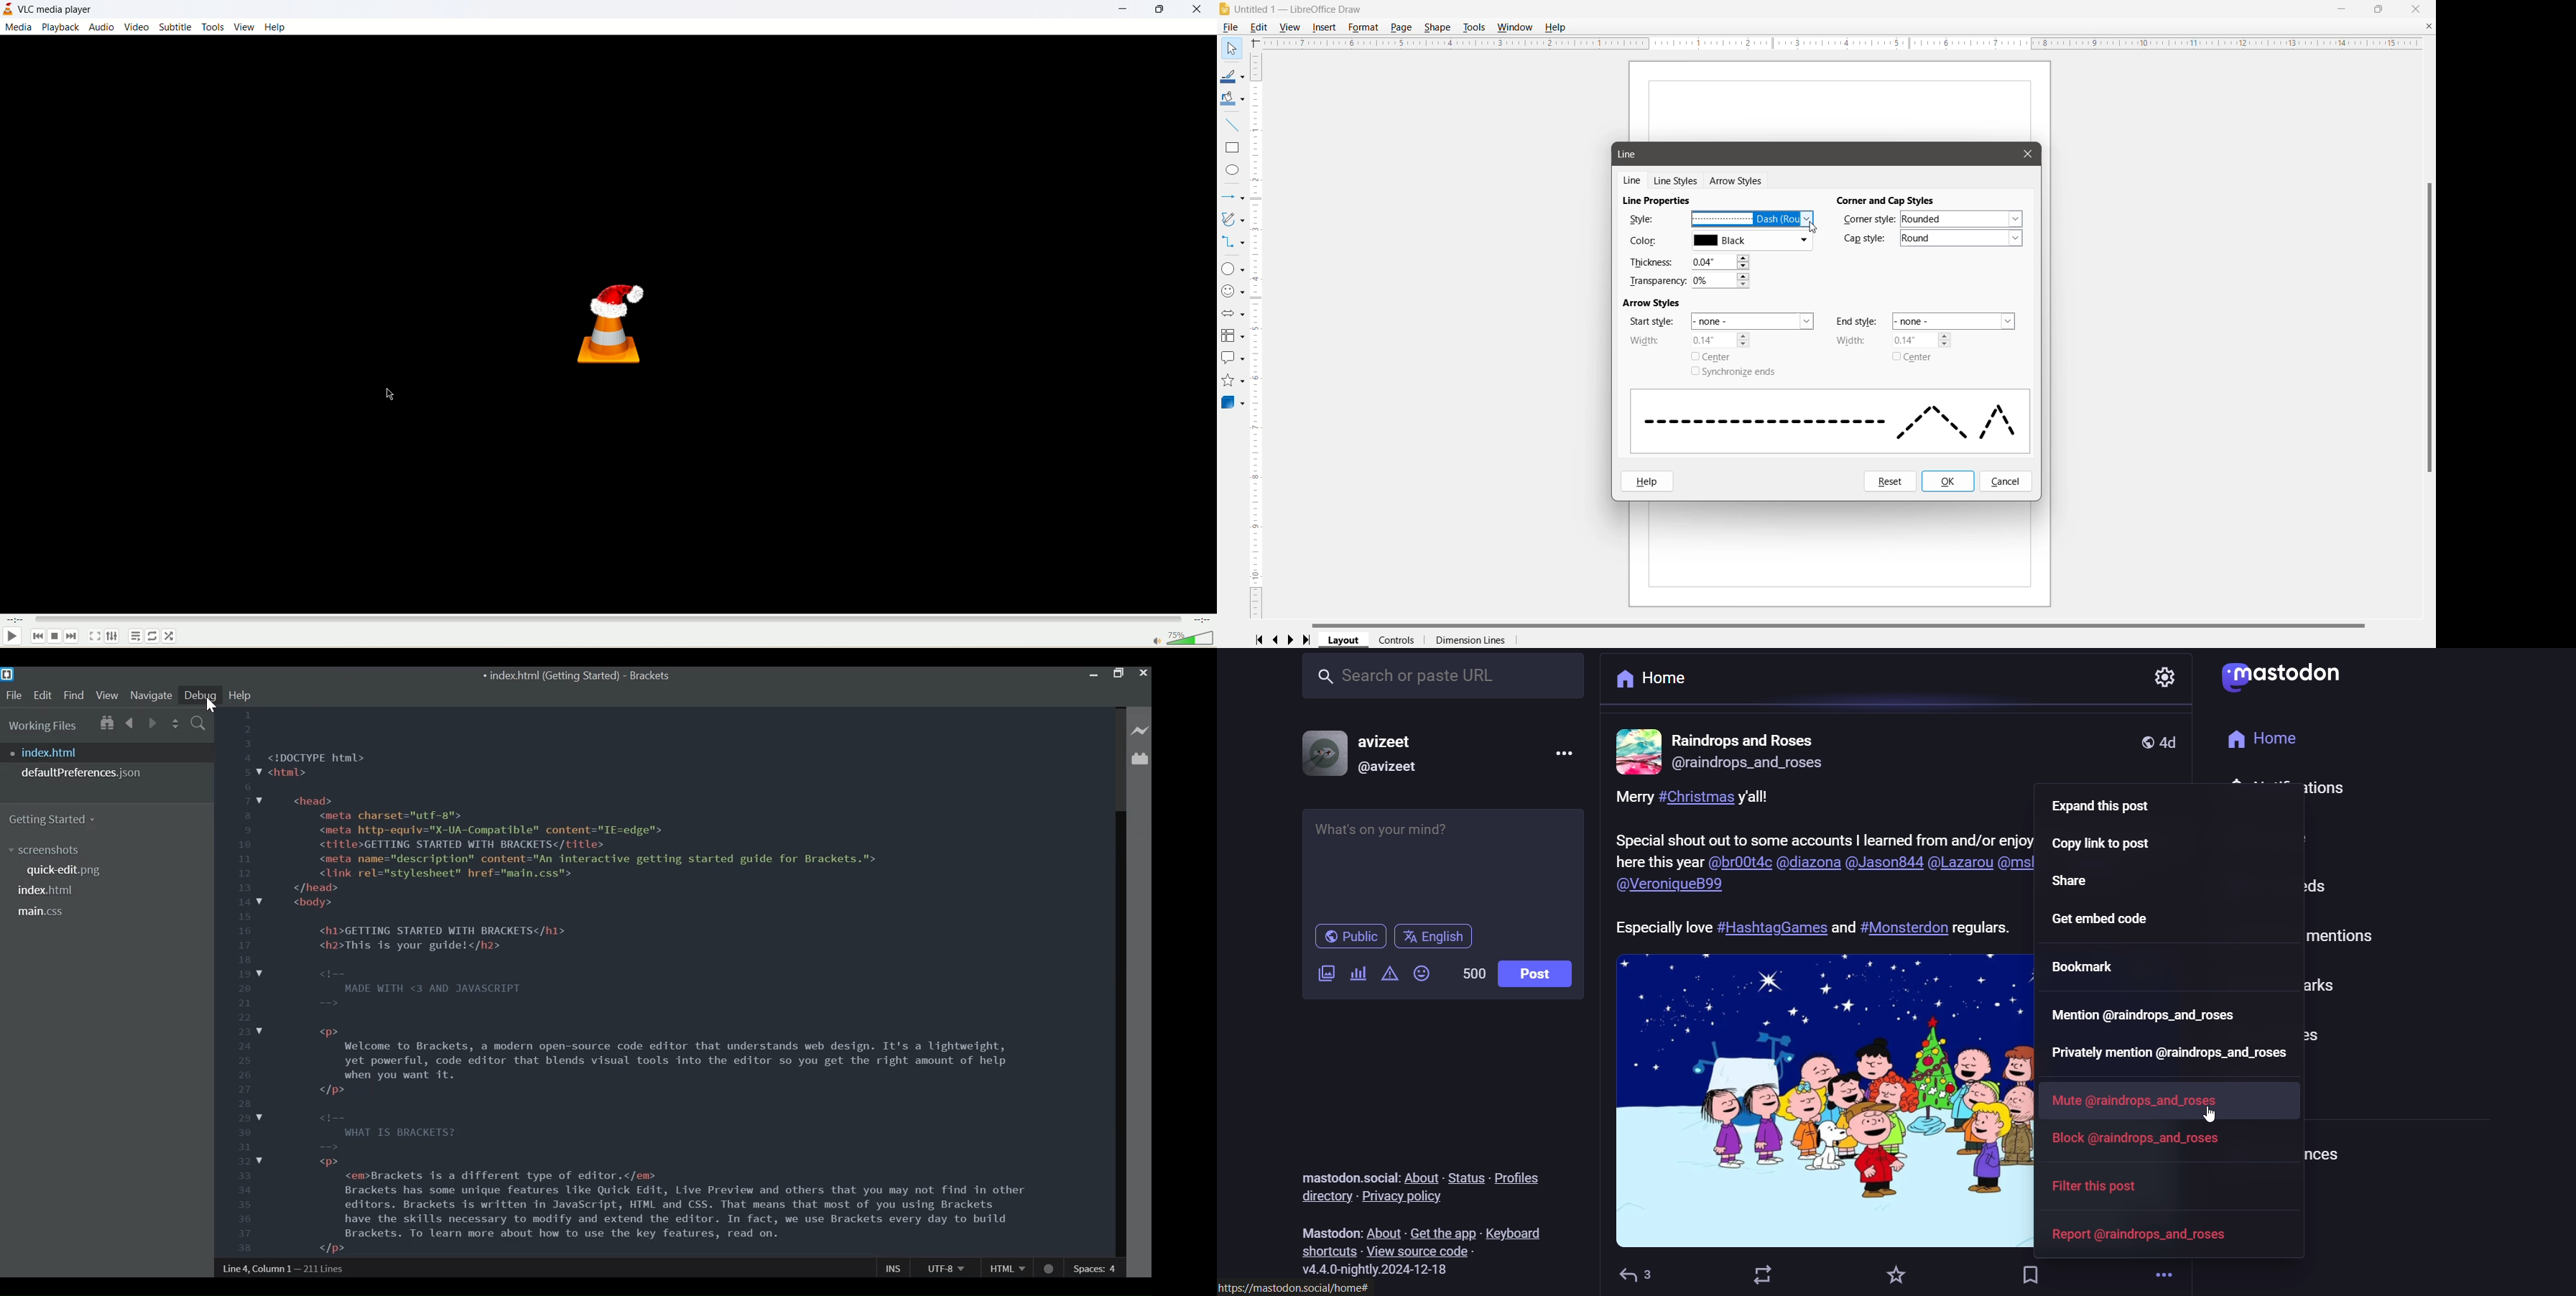 This screenshot has height=1316, width=2576. What do you see at coordinates (1233, 48) in the screenshot?
I see `Select Tool` at bounding box center [1233, 48].